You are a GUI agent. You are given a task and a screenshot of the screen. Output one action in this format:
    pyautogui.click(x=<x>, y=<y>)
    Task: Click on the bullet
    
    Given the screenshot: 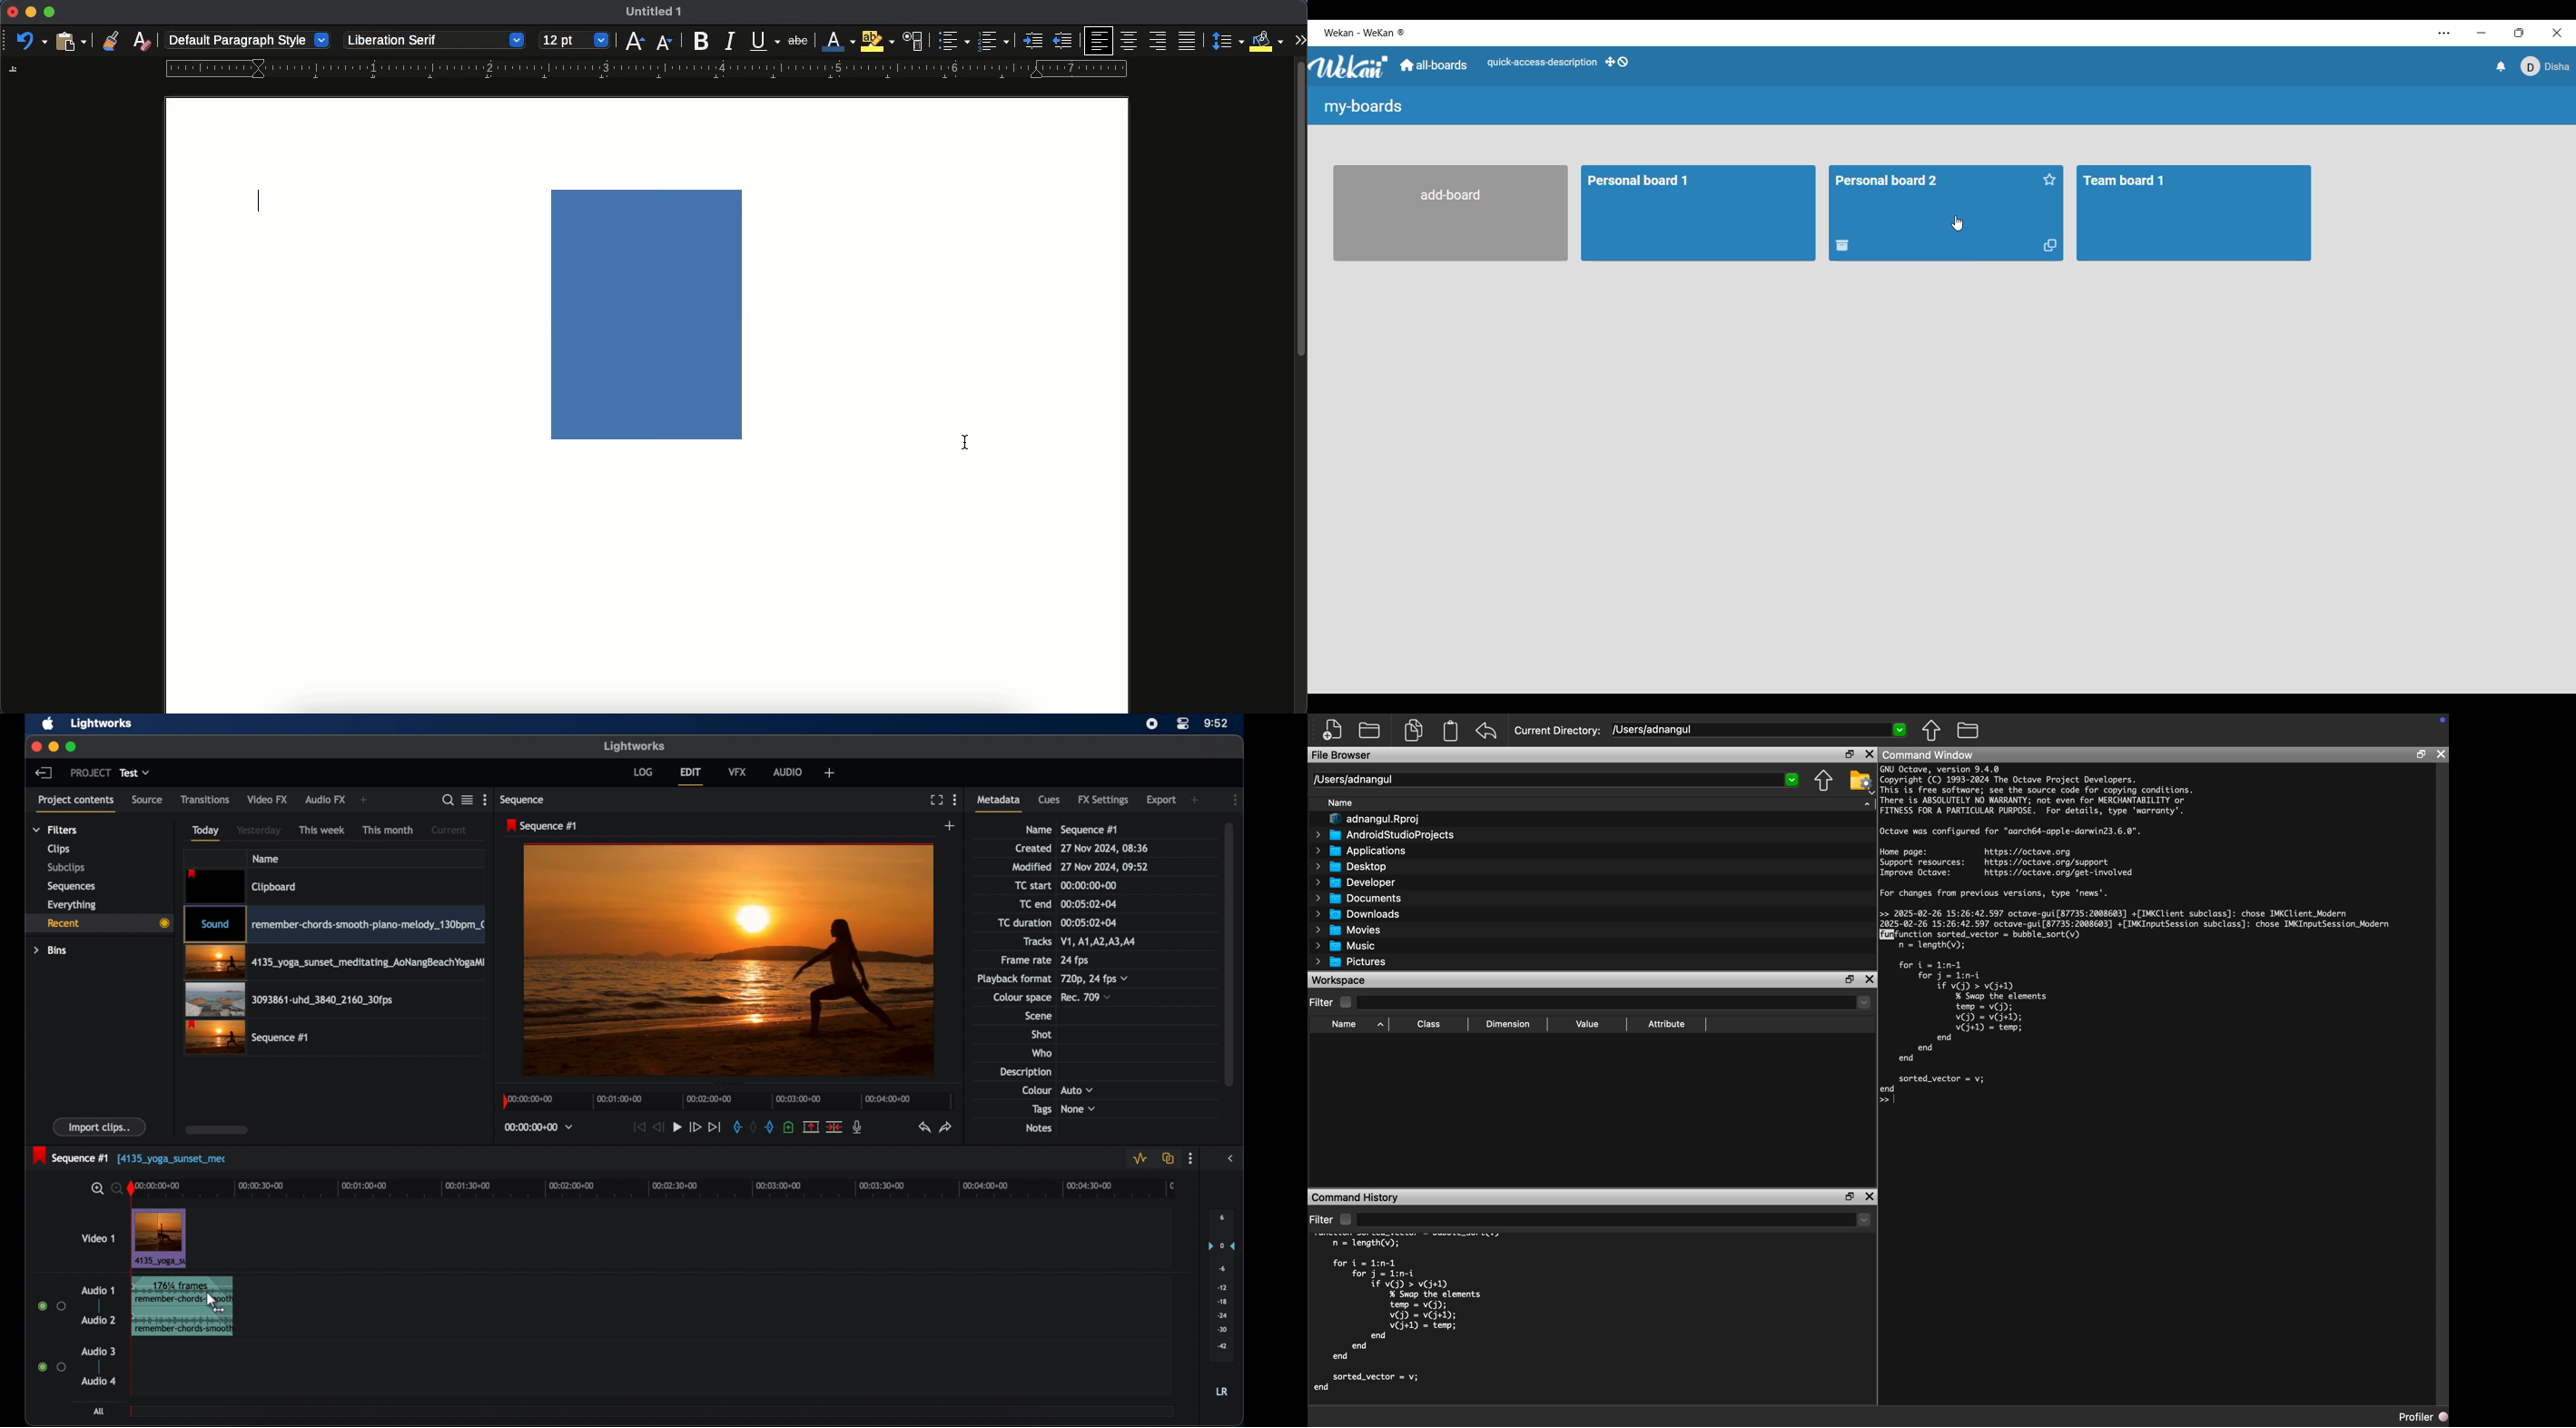 What is the action you would take?
    pyautogui.click(x=952, y=41)
    